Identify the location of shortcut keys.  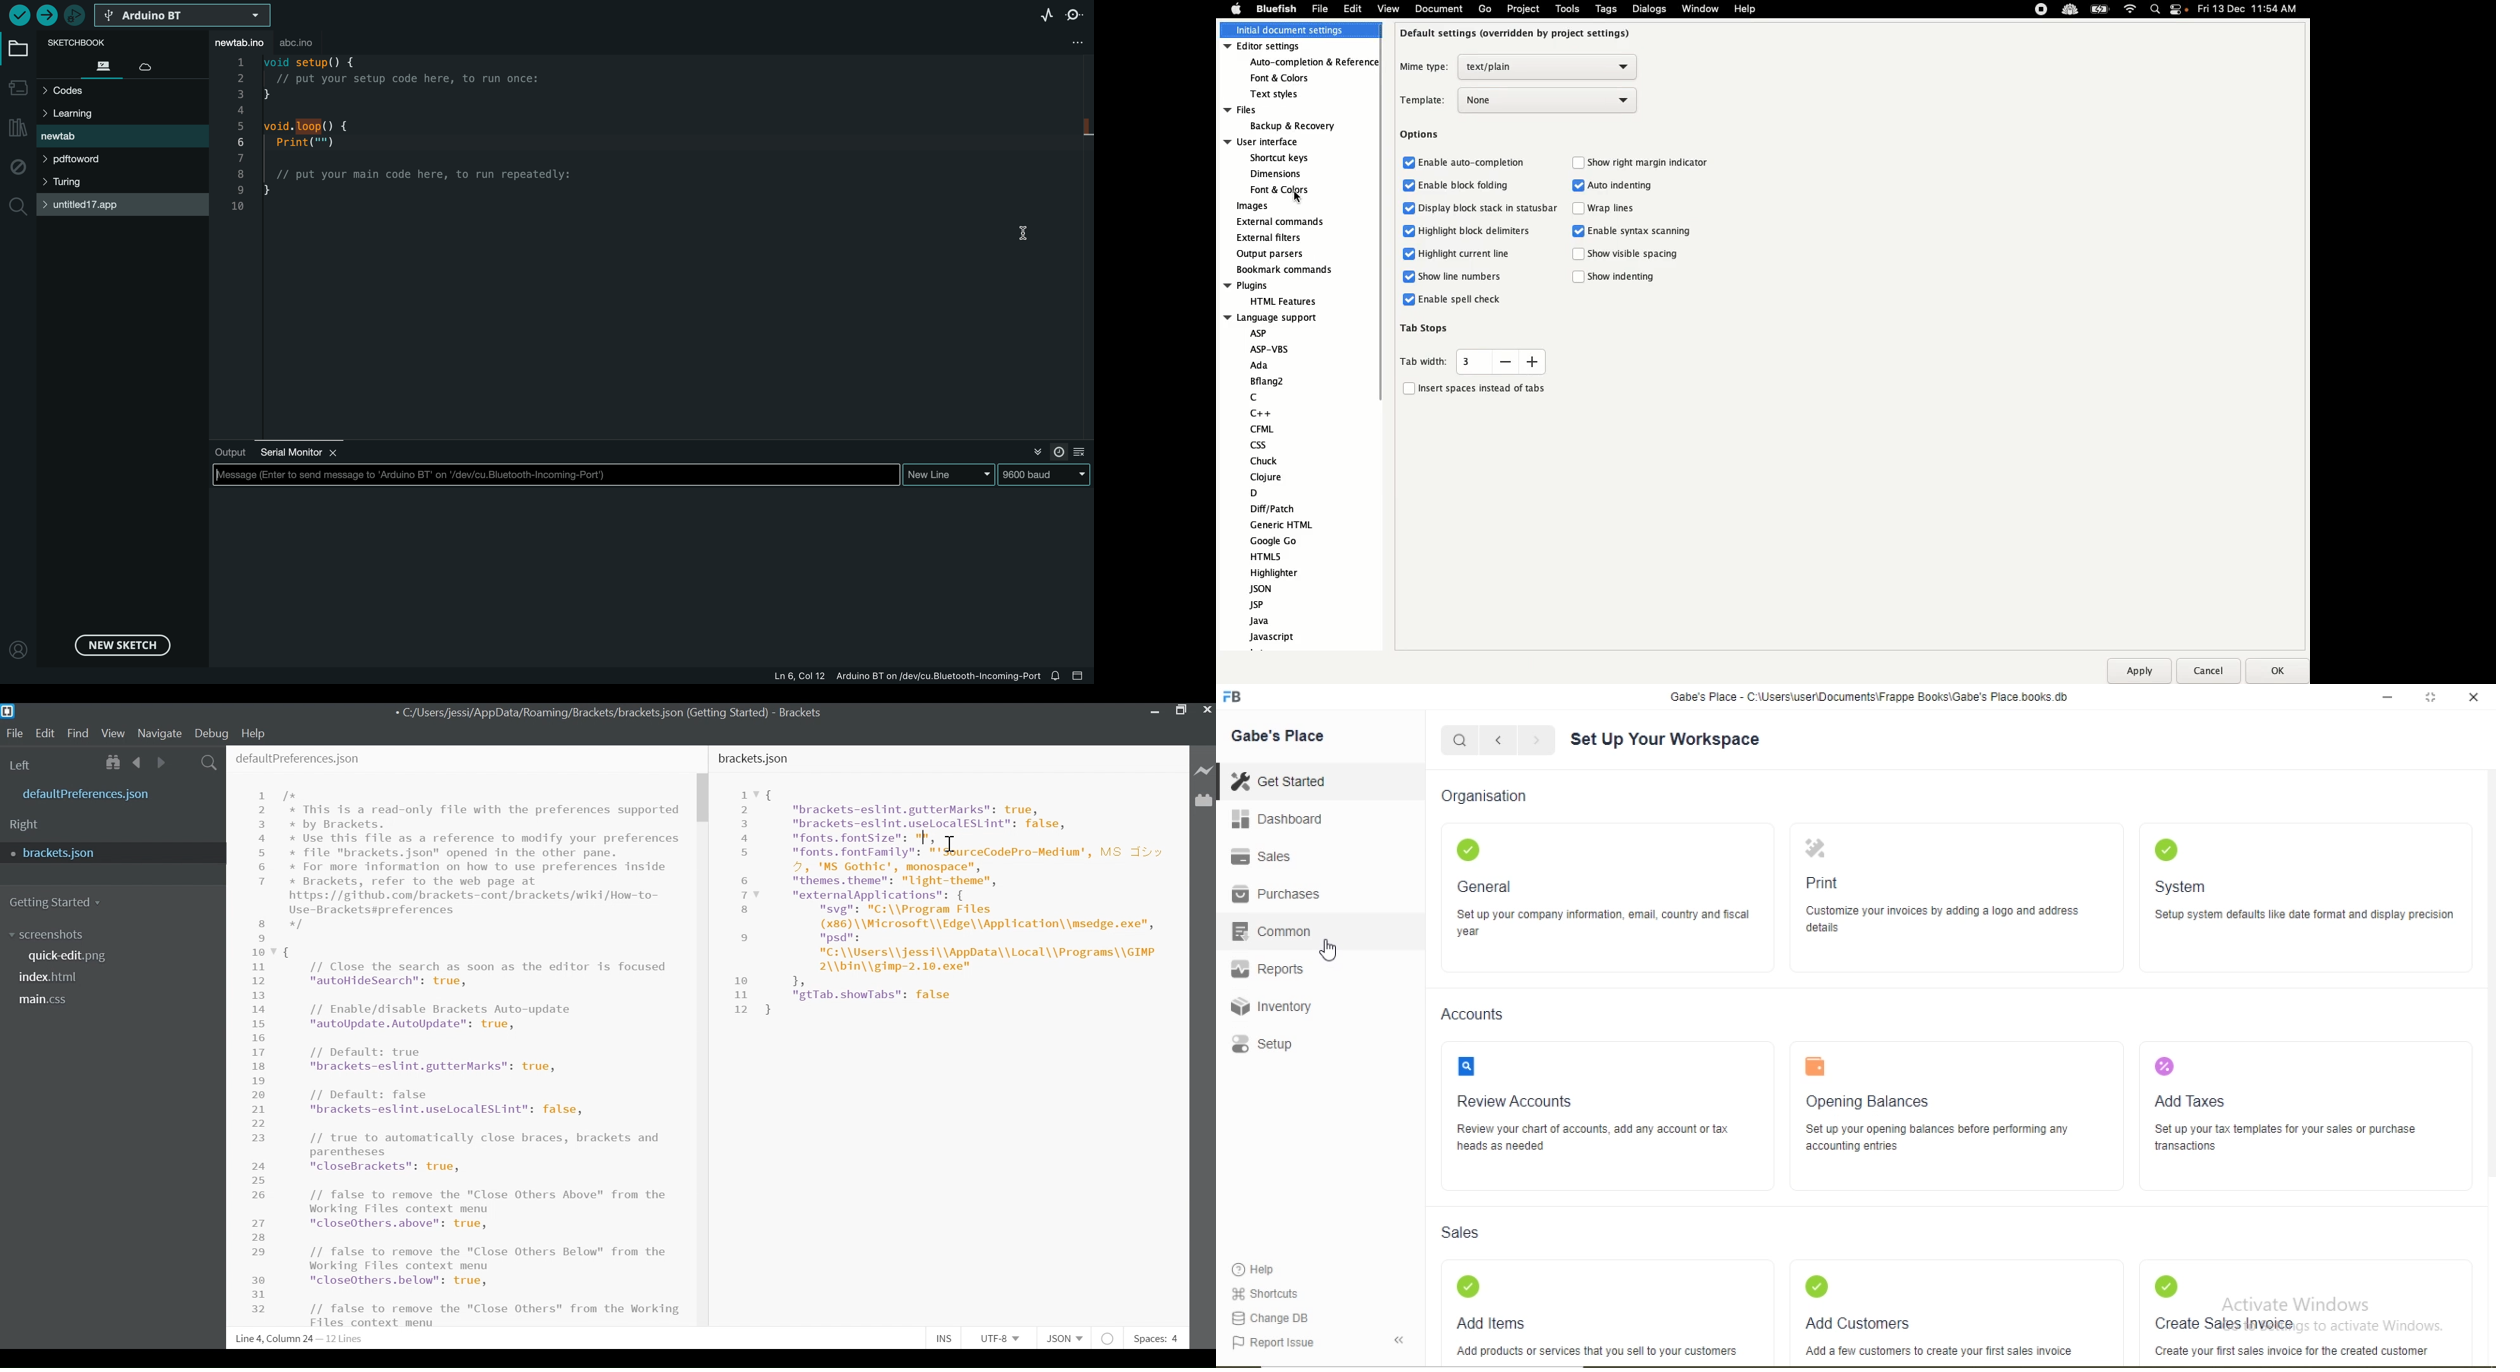
(1281, 159).